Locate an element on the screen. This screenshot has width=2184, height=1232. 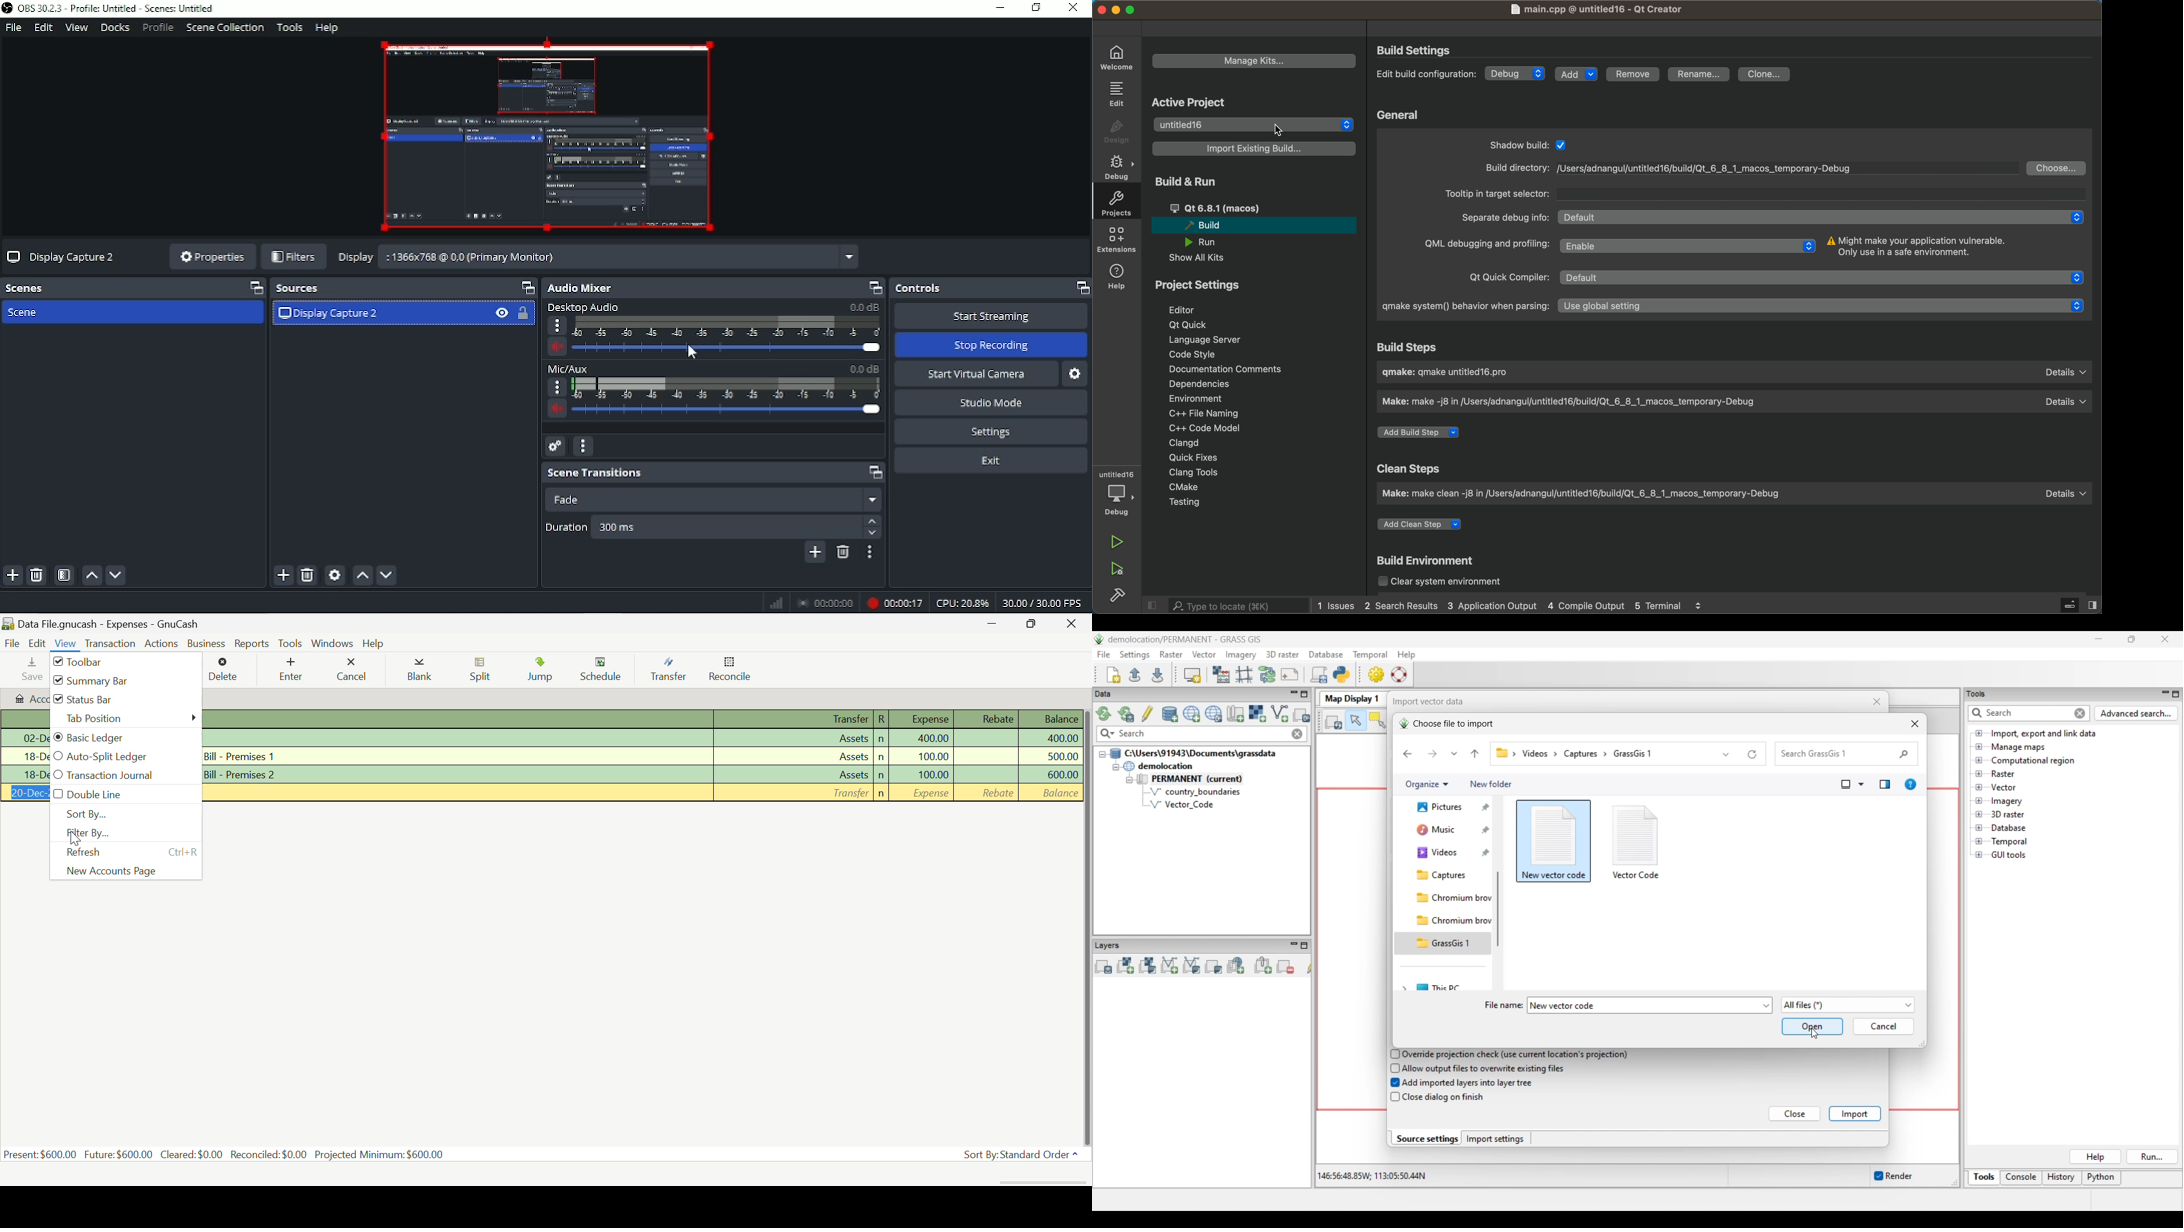
n is located at coordinates (882, 757).